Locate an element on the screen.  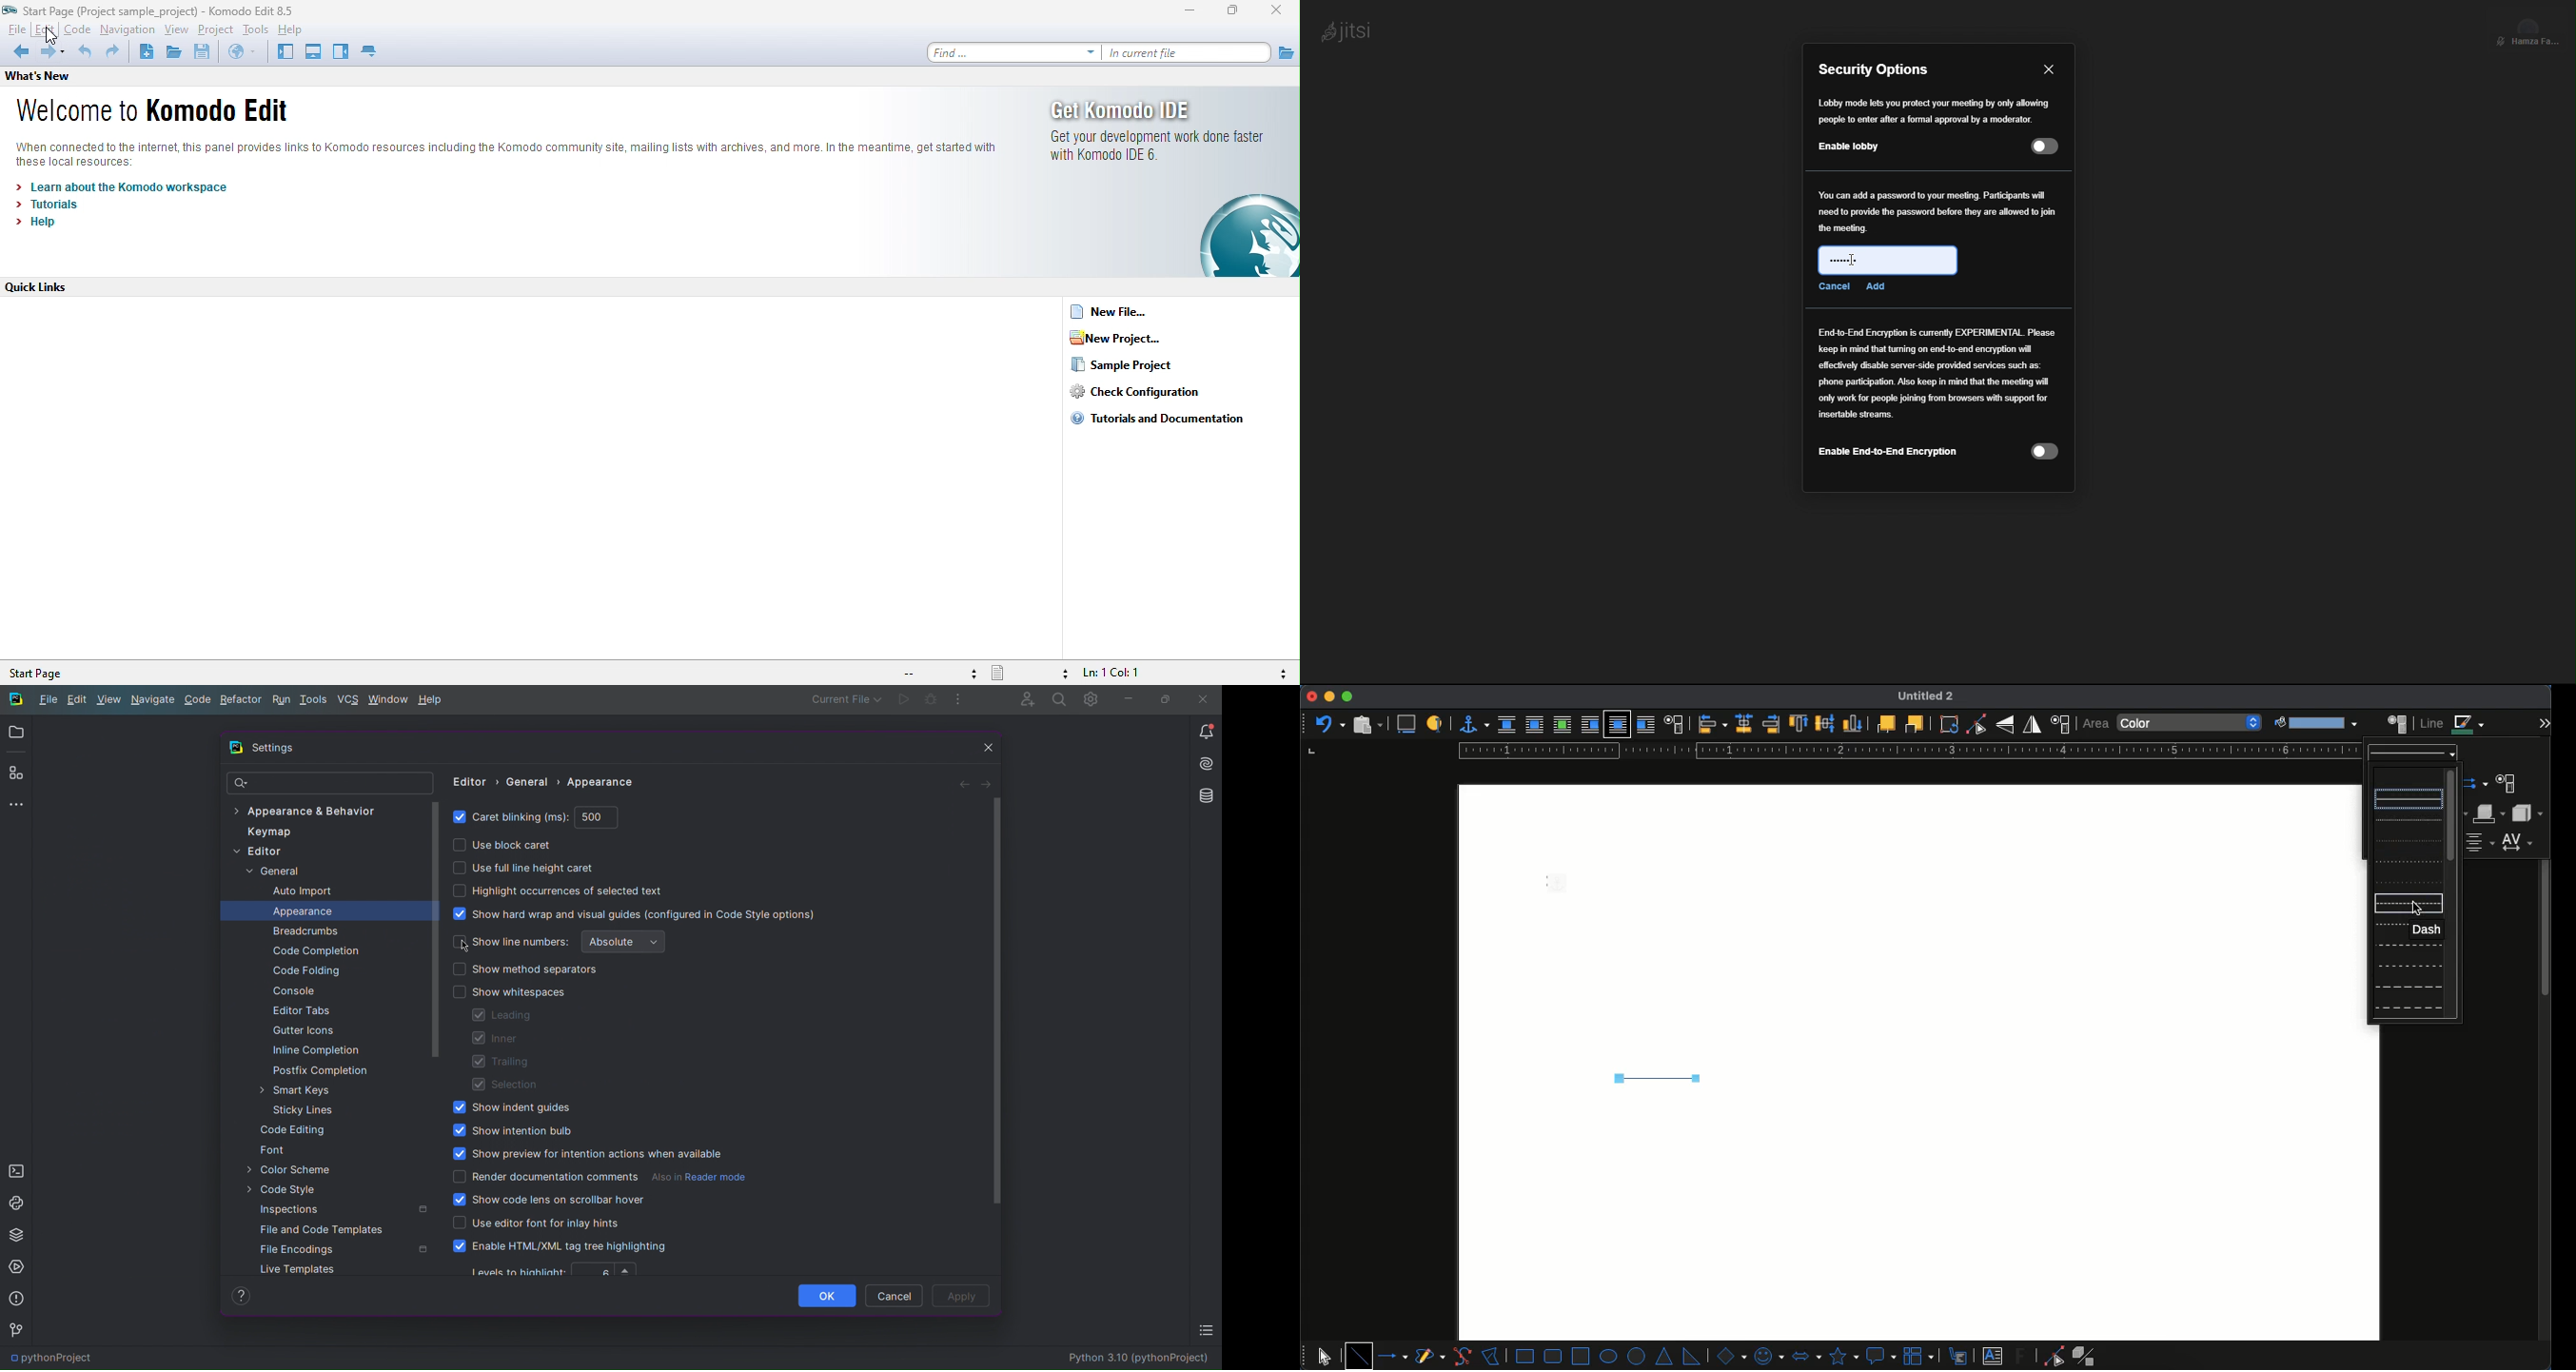
minimize is located at coordinates (1329, 696).